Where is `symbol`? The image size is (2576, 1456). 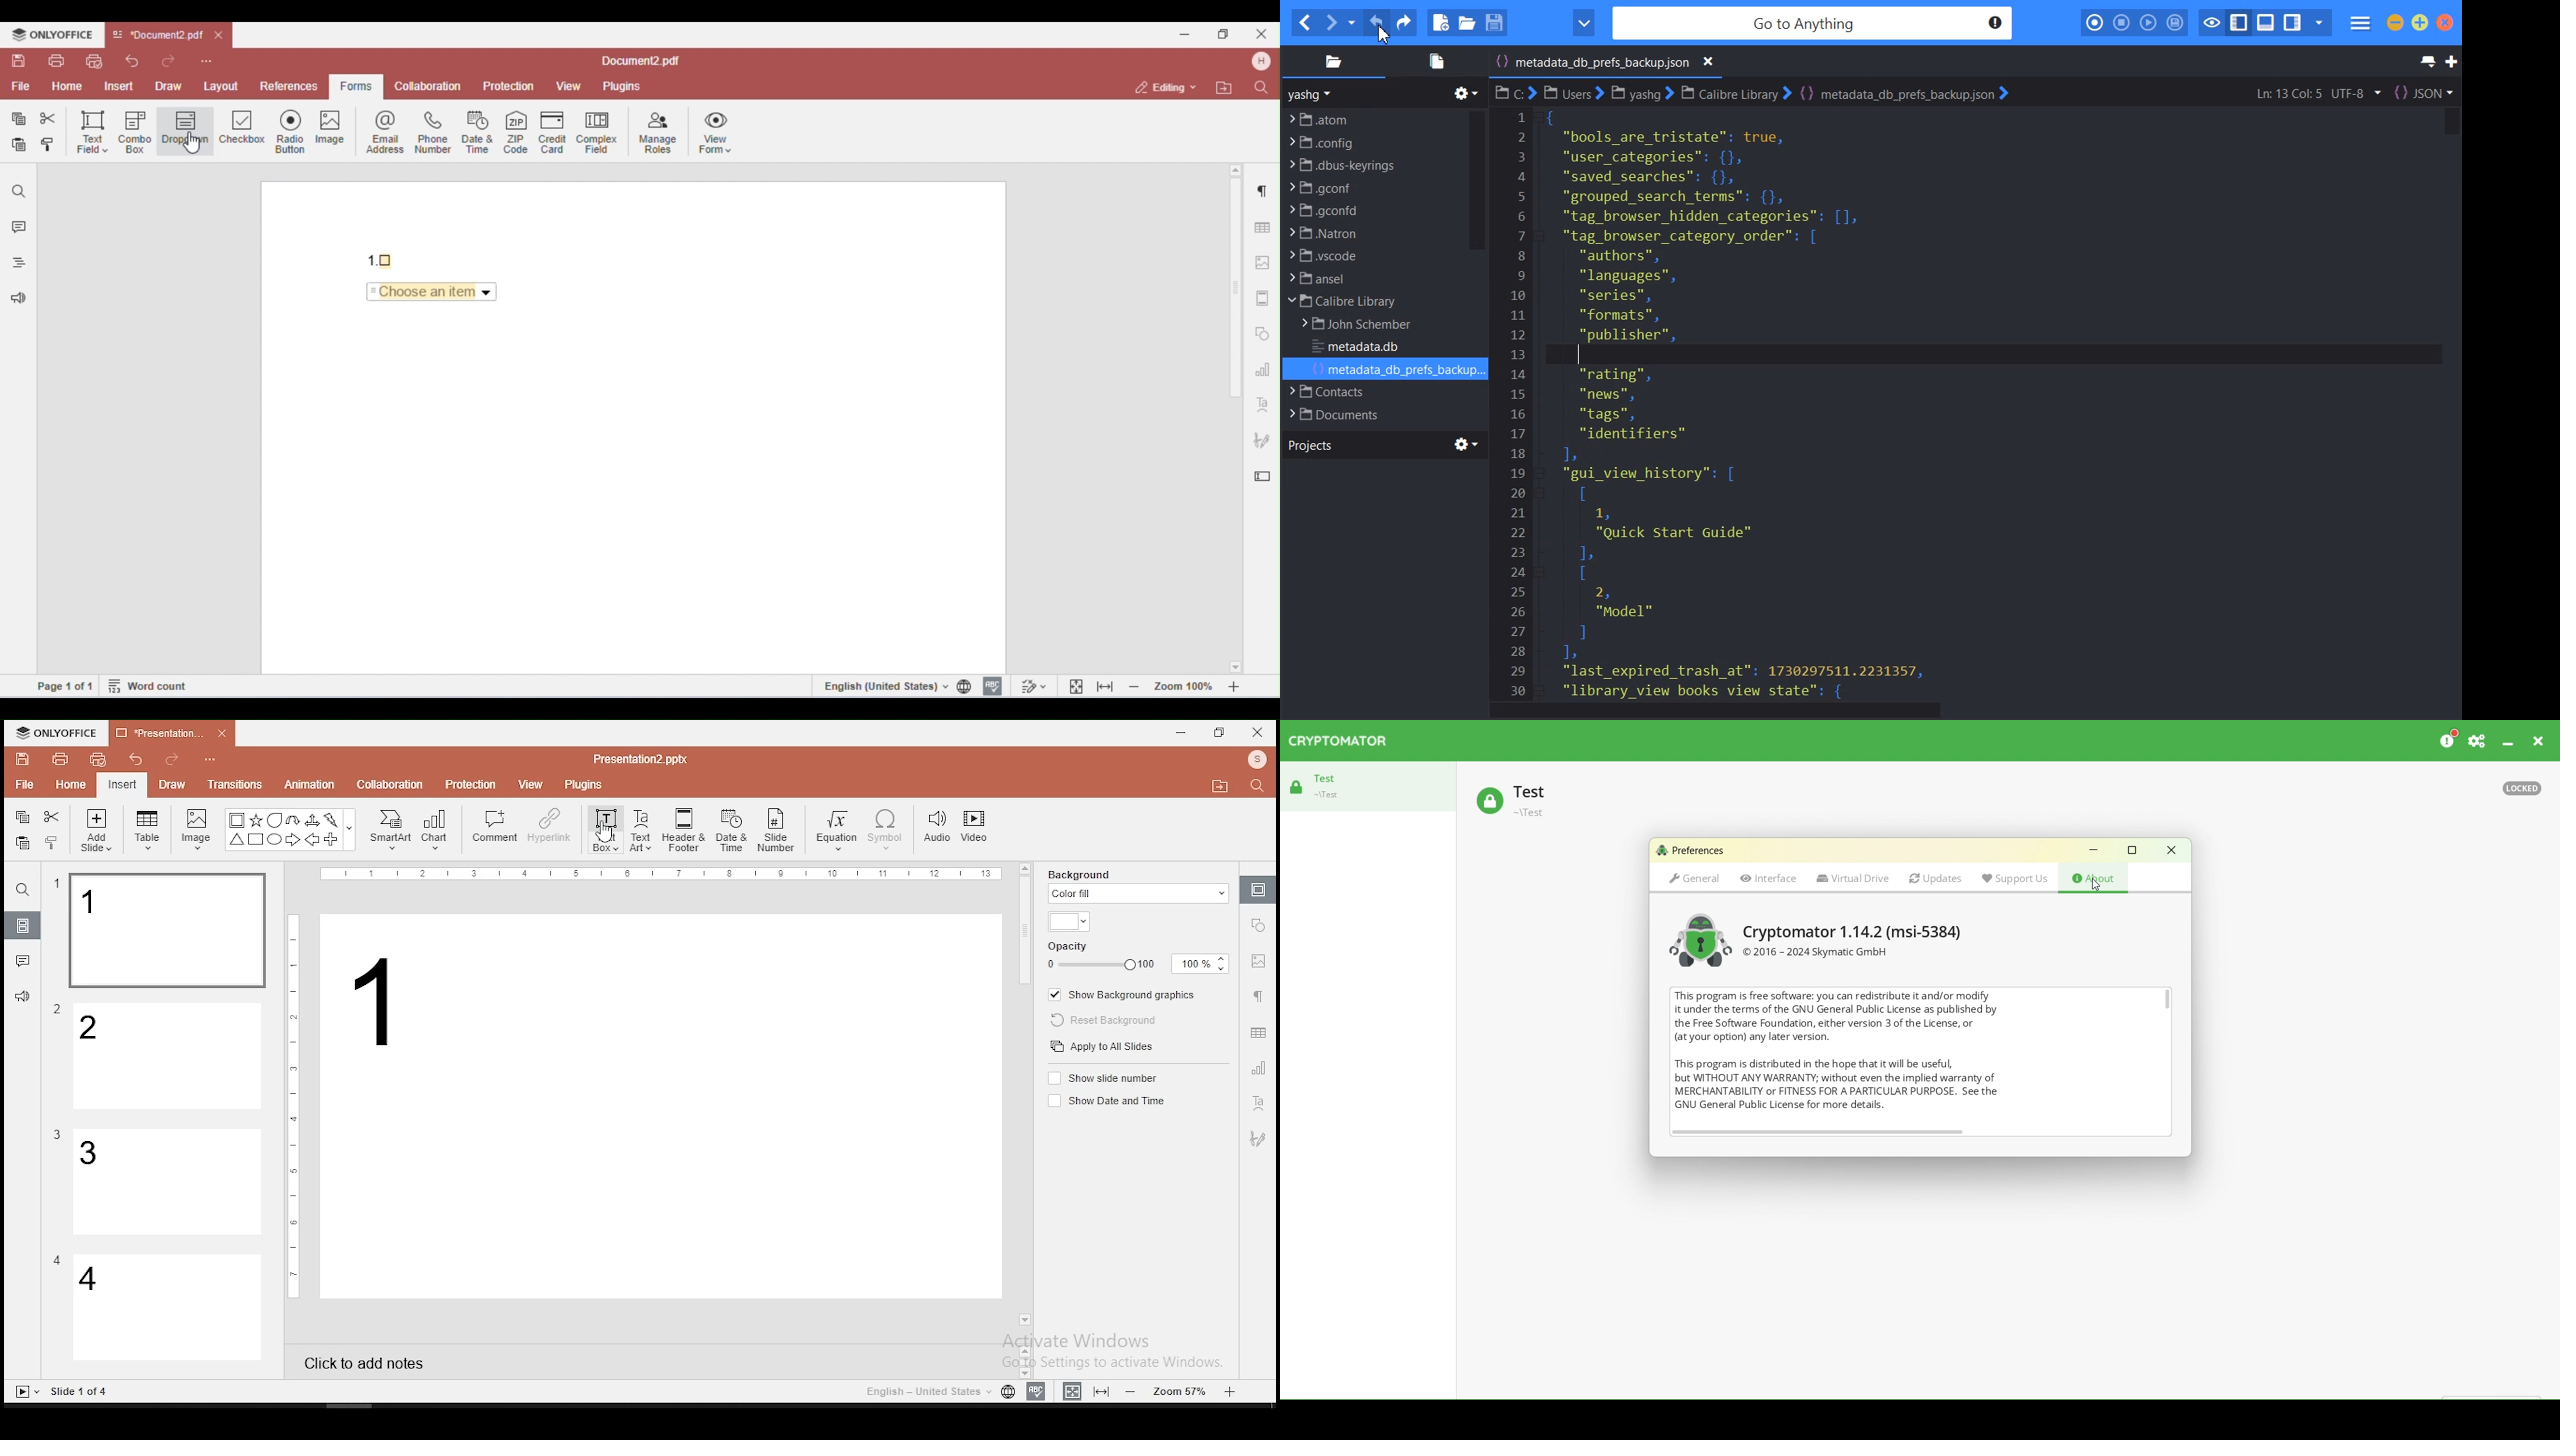
symbol is located at coordinates (885, 831).